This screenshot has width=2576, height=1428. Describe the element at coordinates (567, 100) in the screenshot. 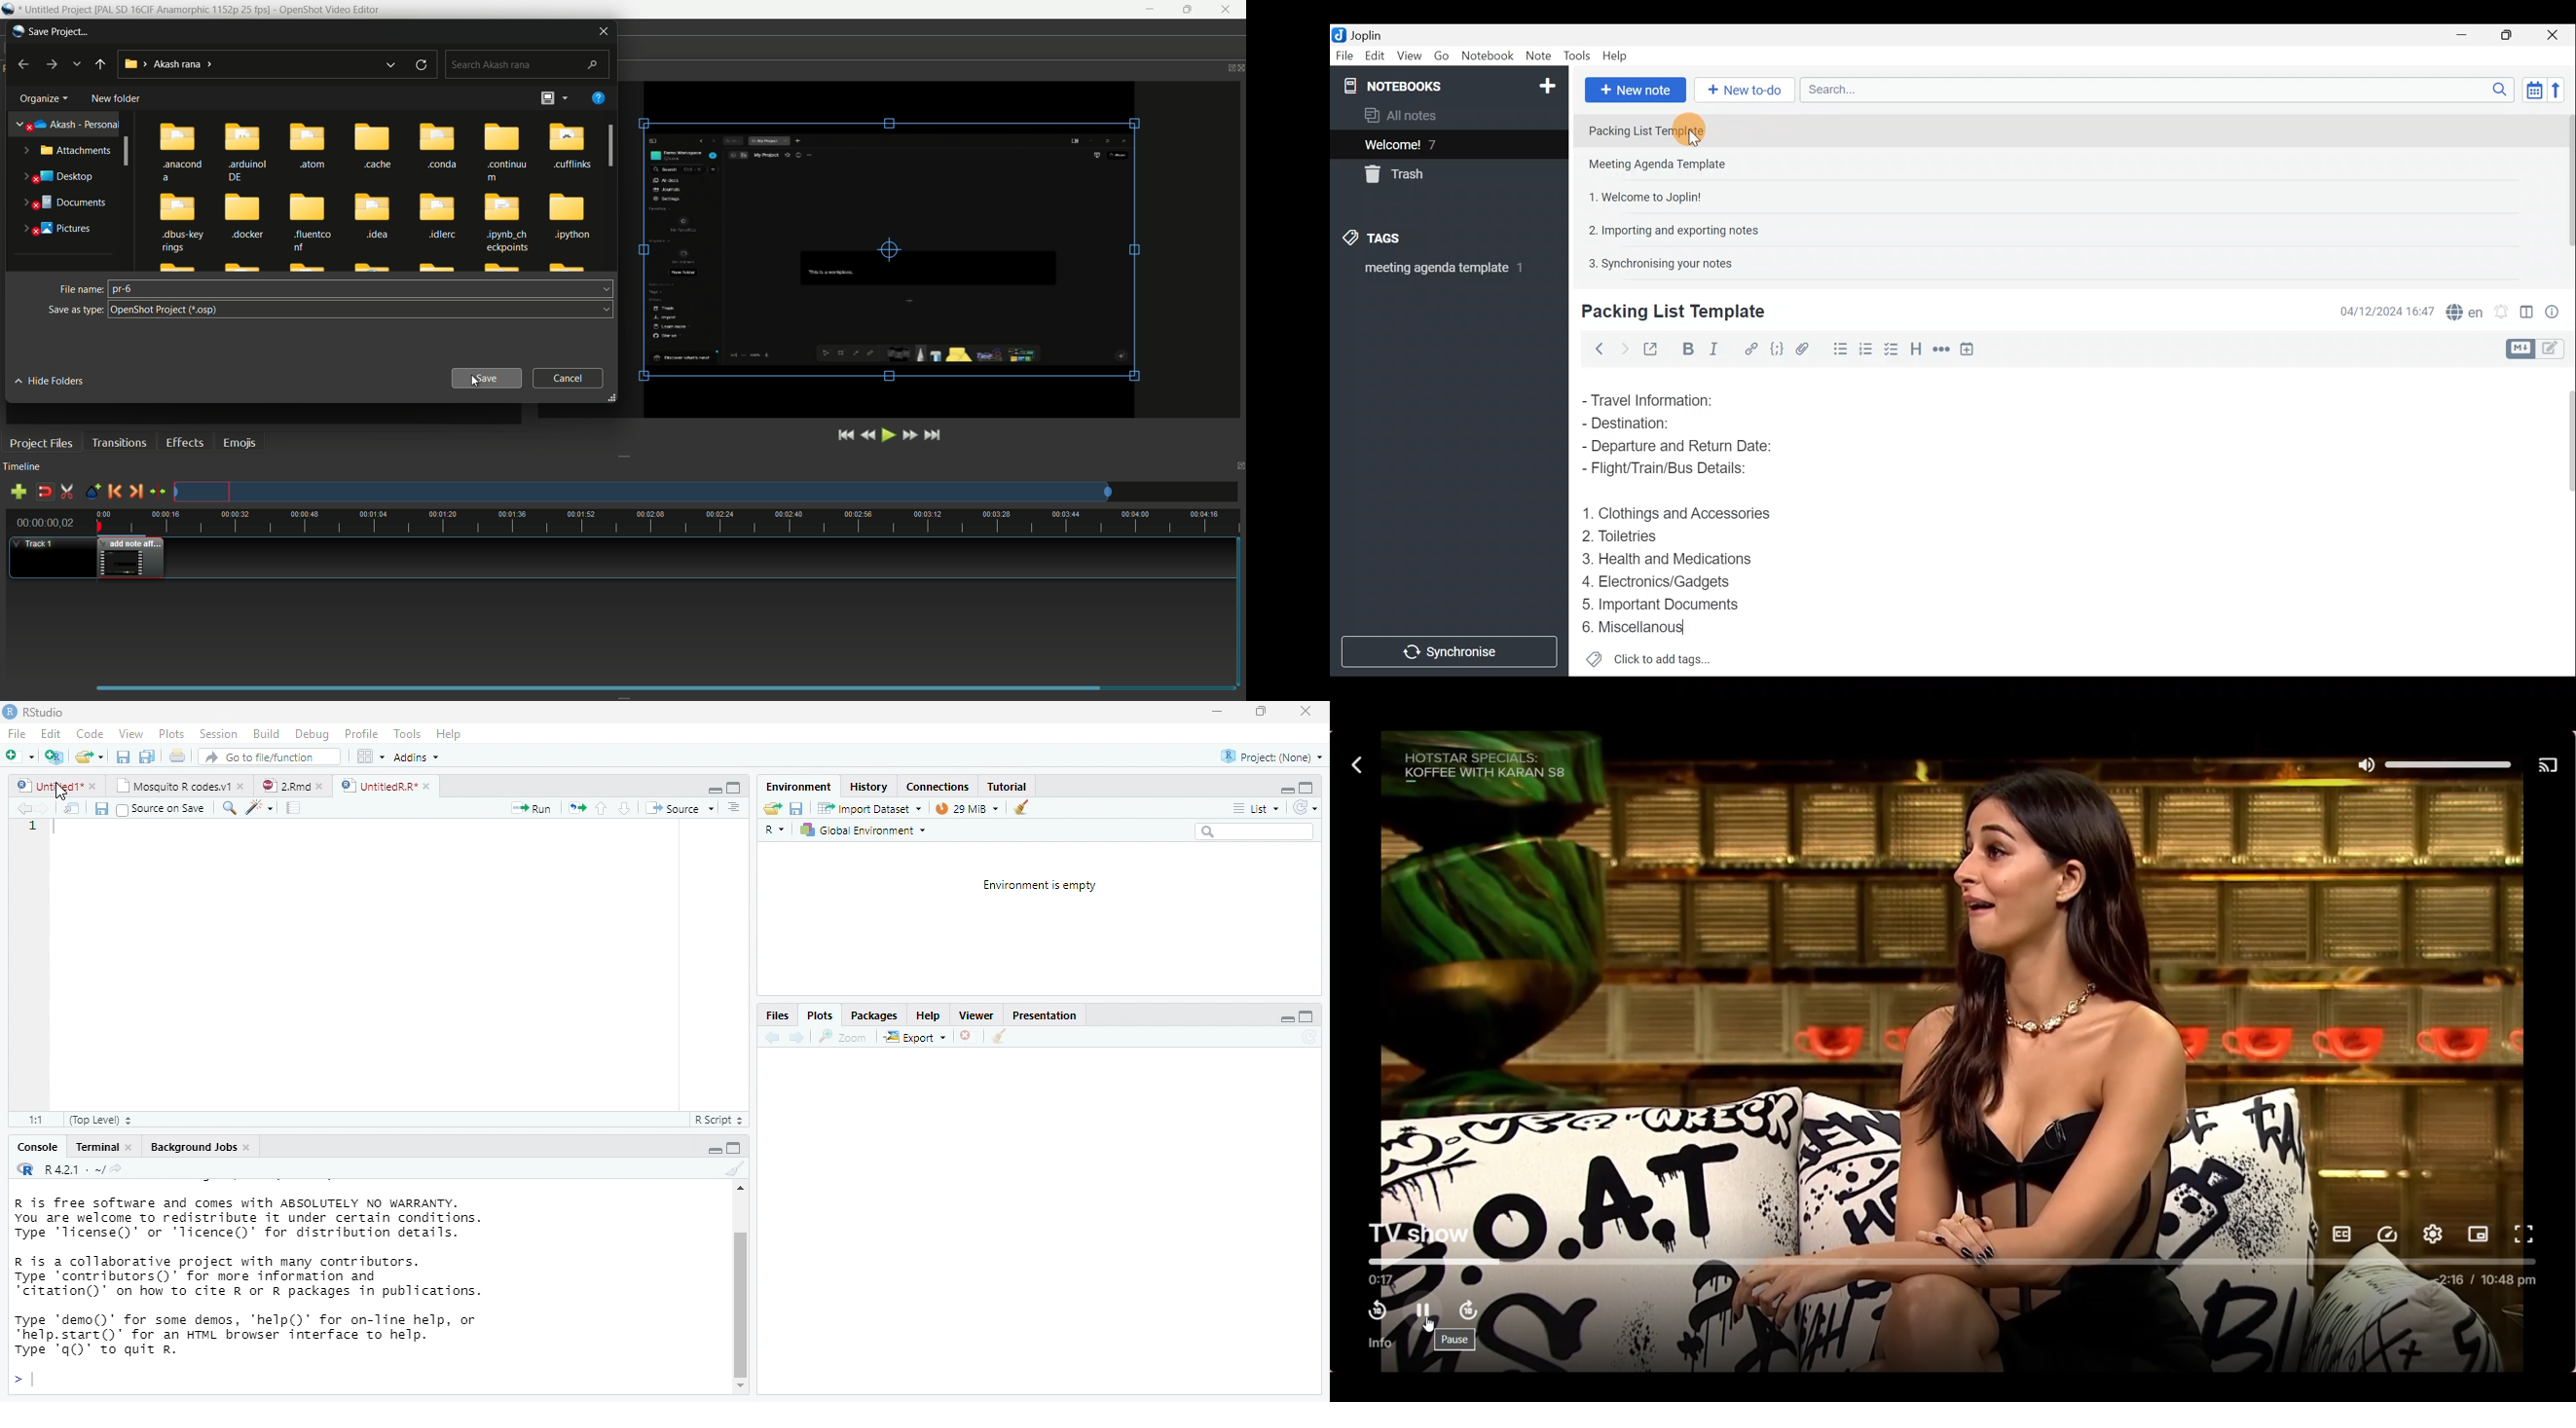

I see `more options` at that location.